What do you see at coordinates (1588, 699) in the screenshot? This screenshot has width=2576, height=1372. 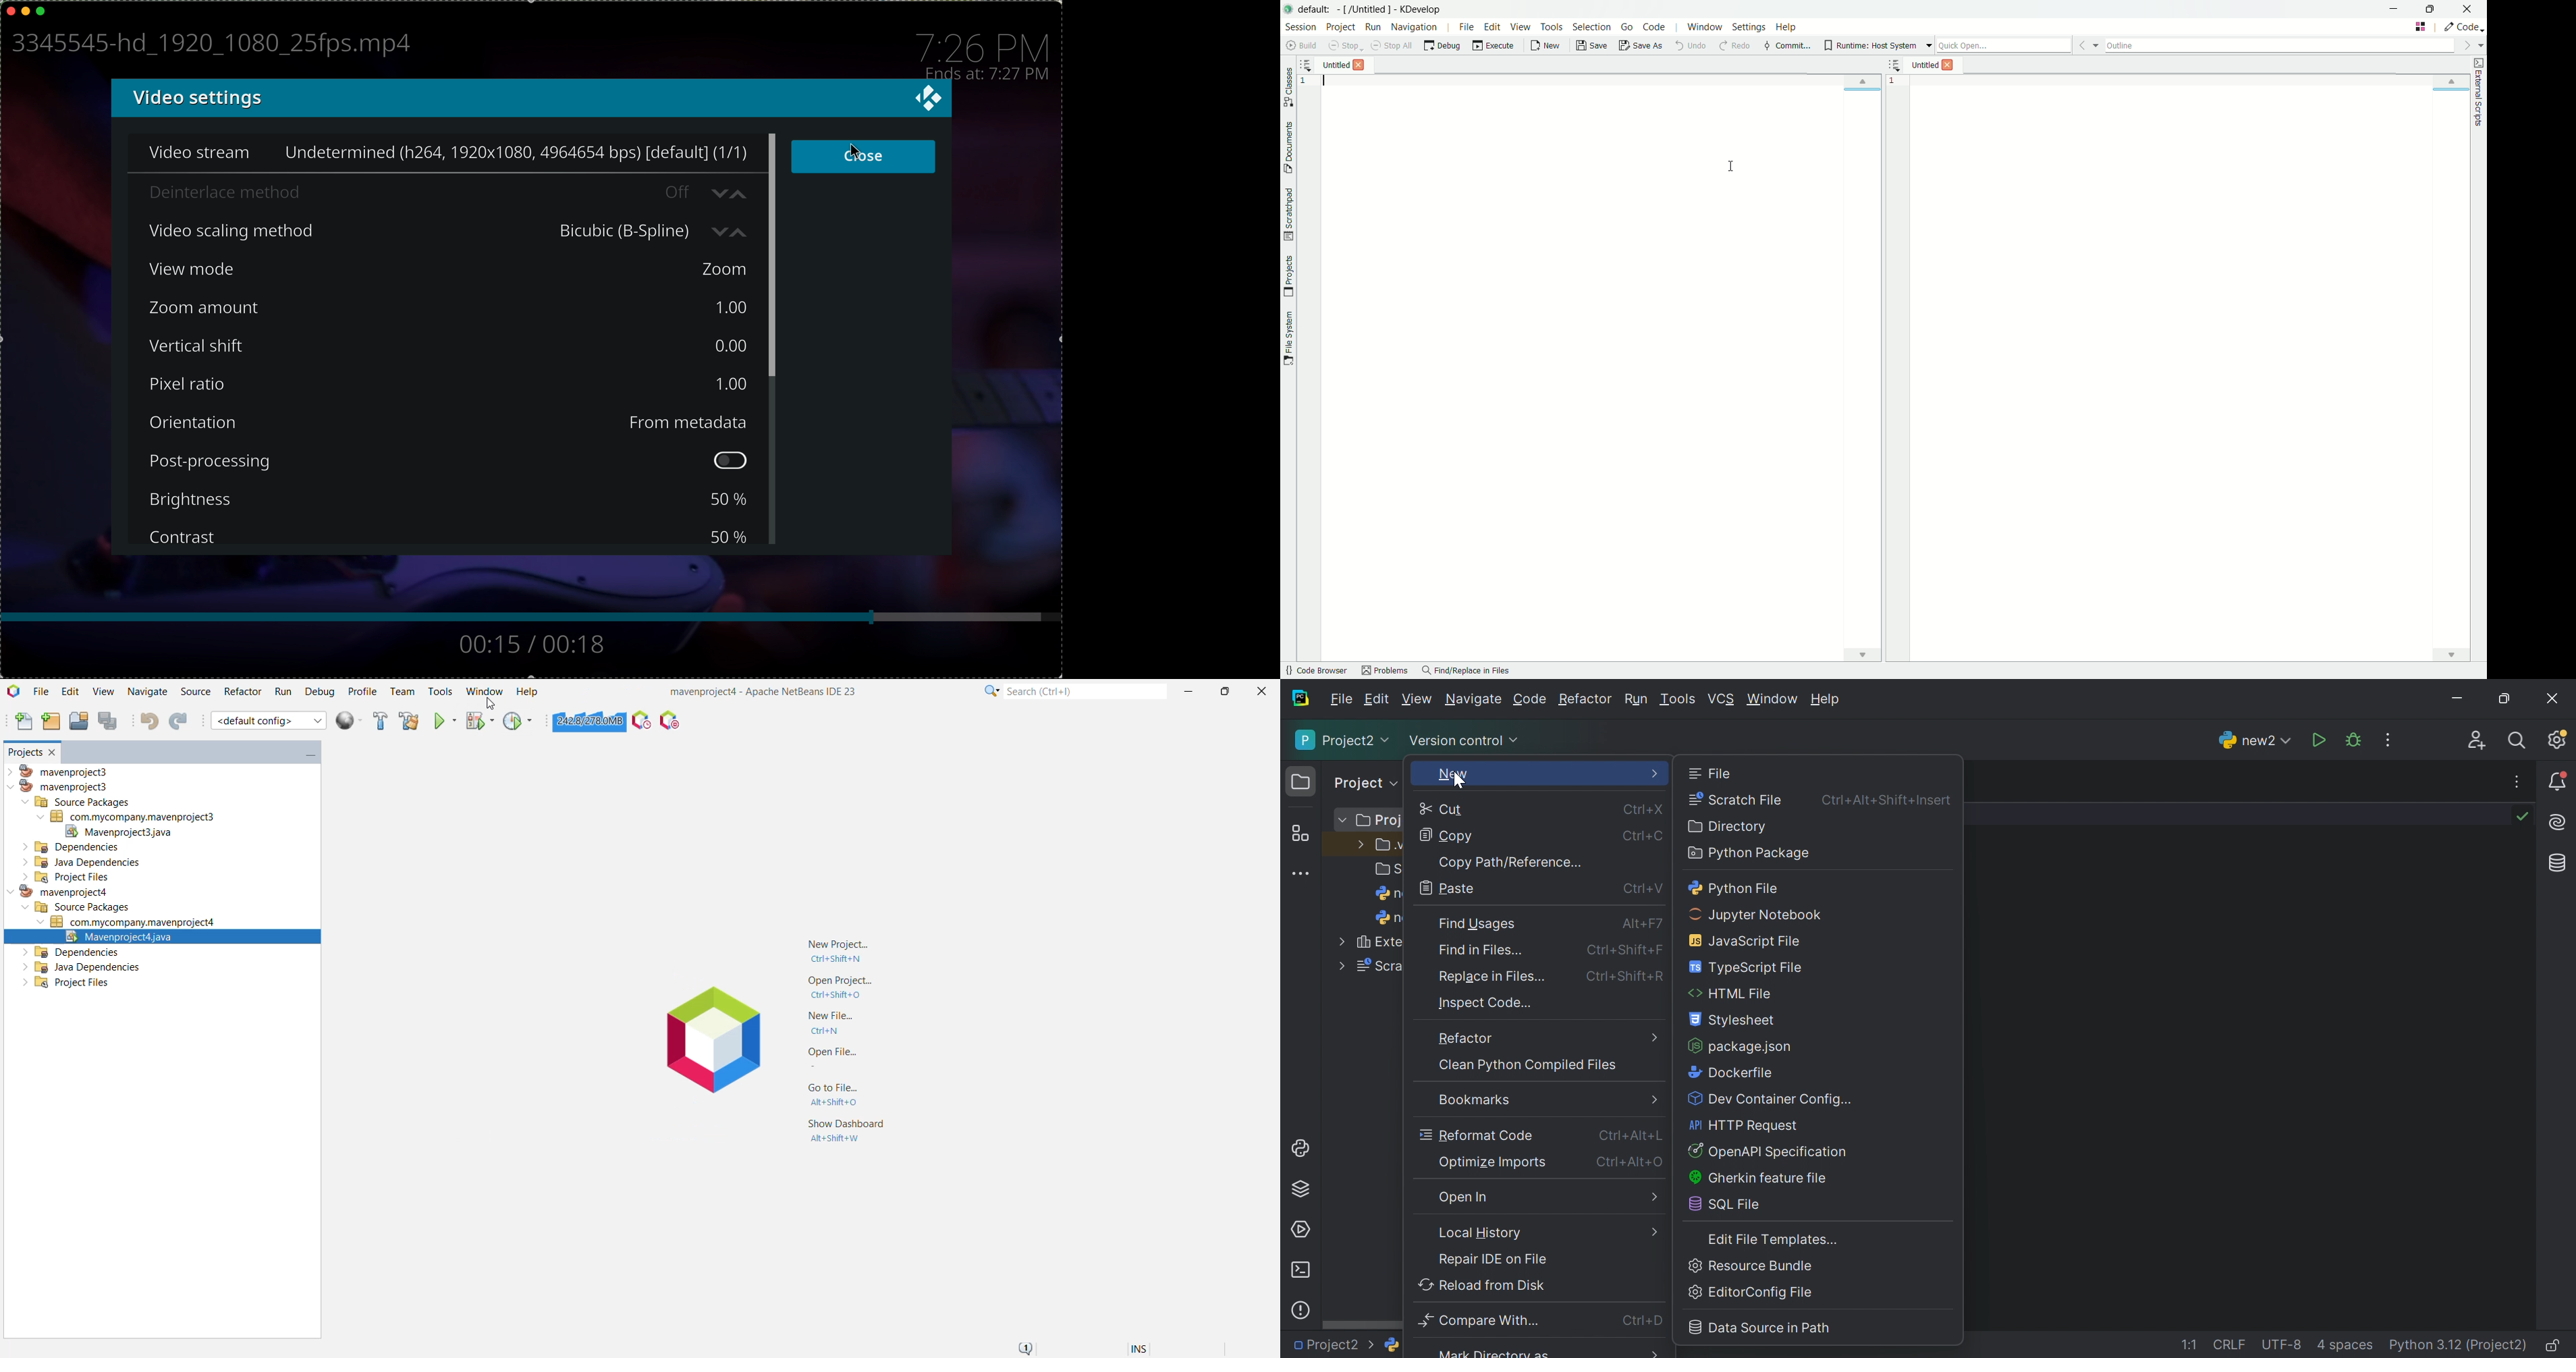 I see `Refactor` at bounding box center [1588, 699].